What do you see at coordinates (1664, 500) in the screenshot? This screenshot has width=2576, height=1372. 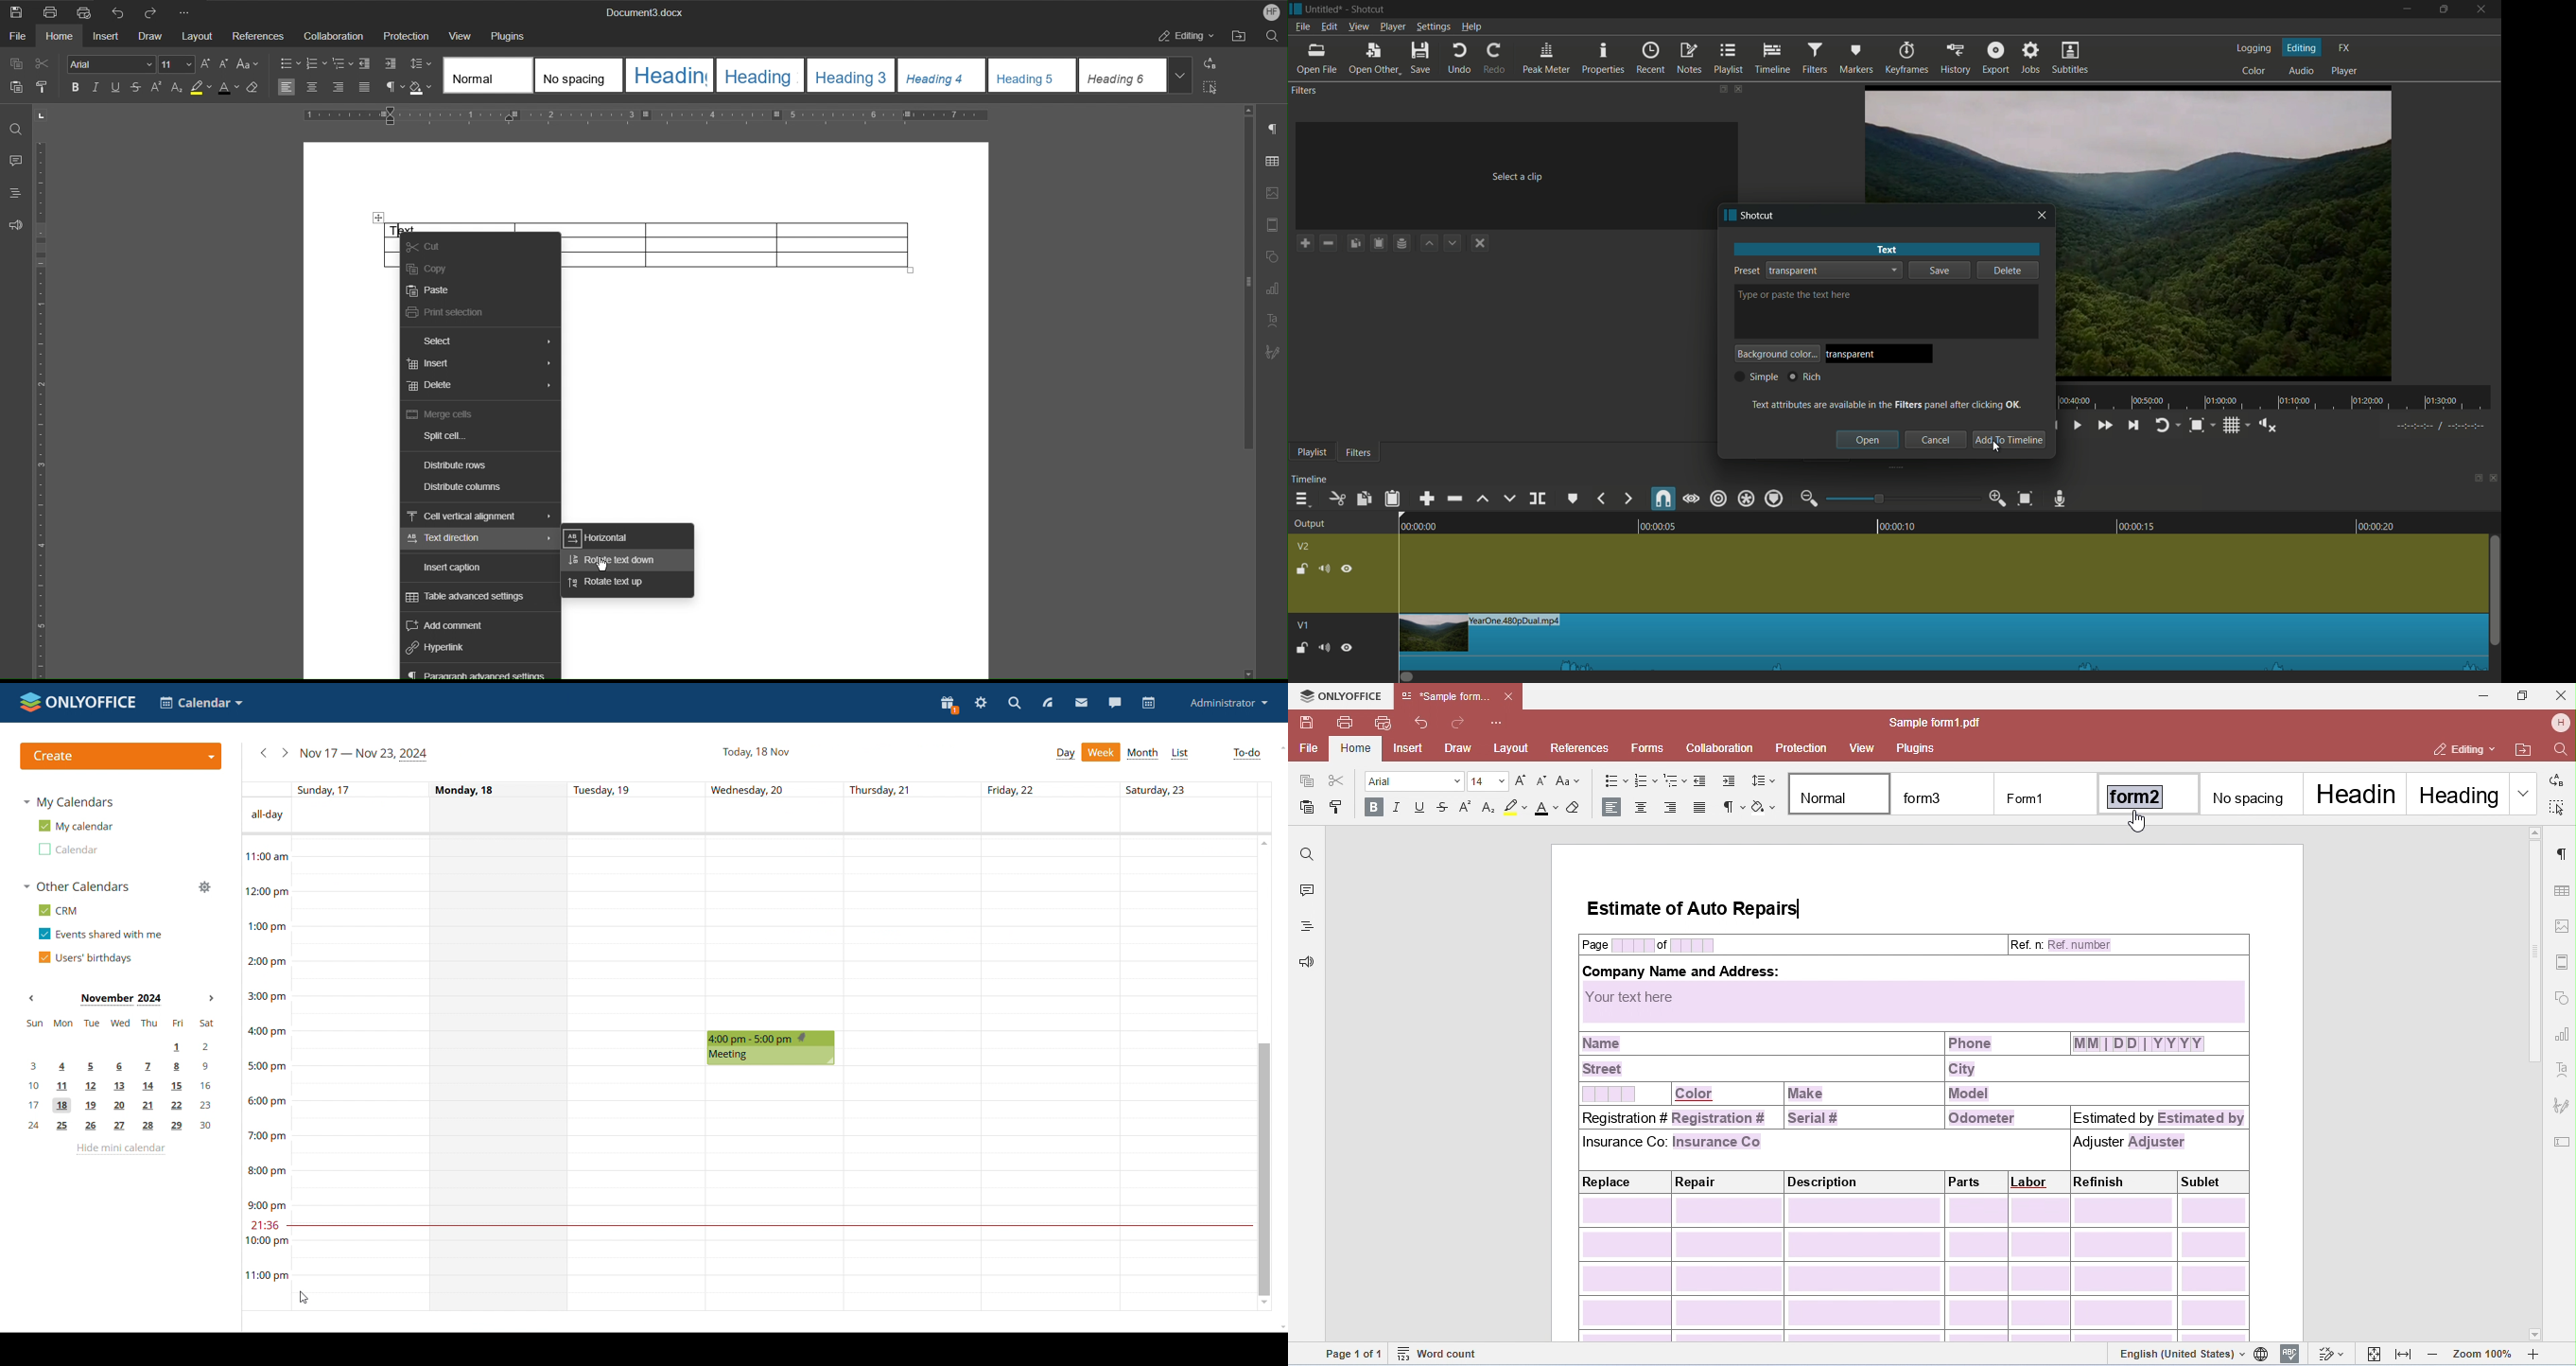 I see `snap` at bounding box center [1664, 500].